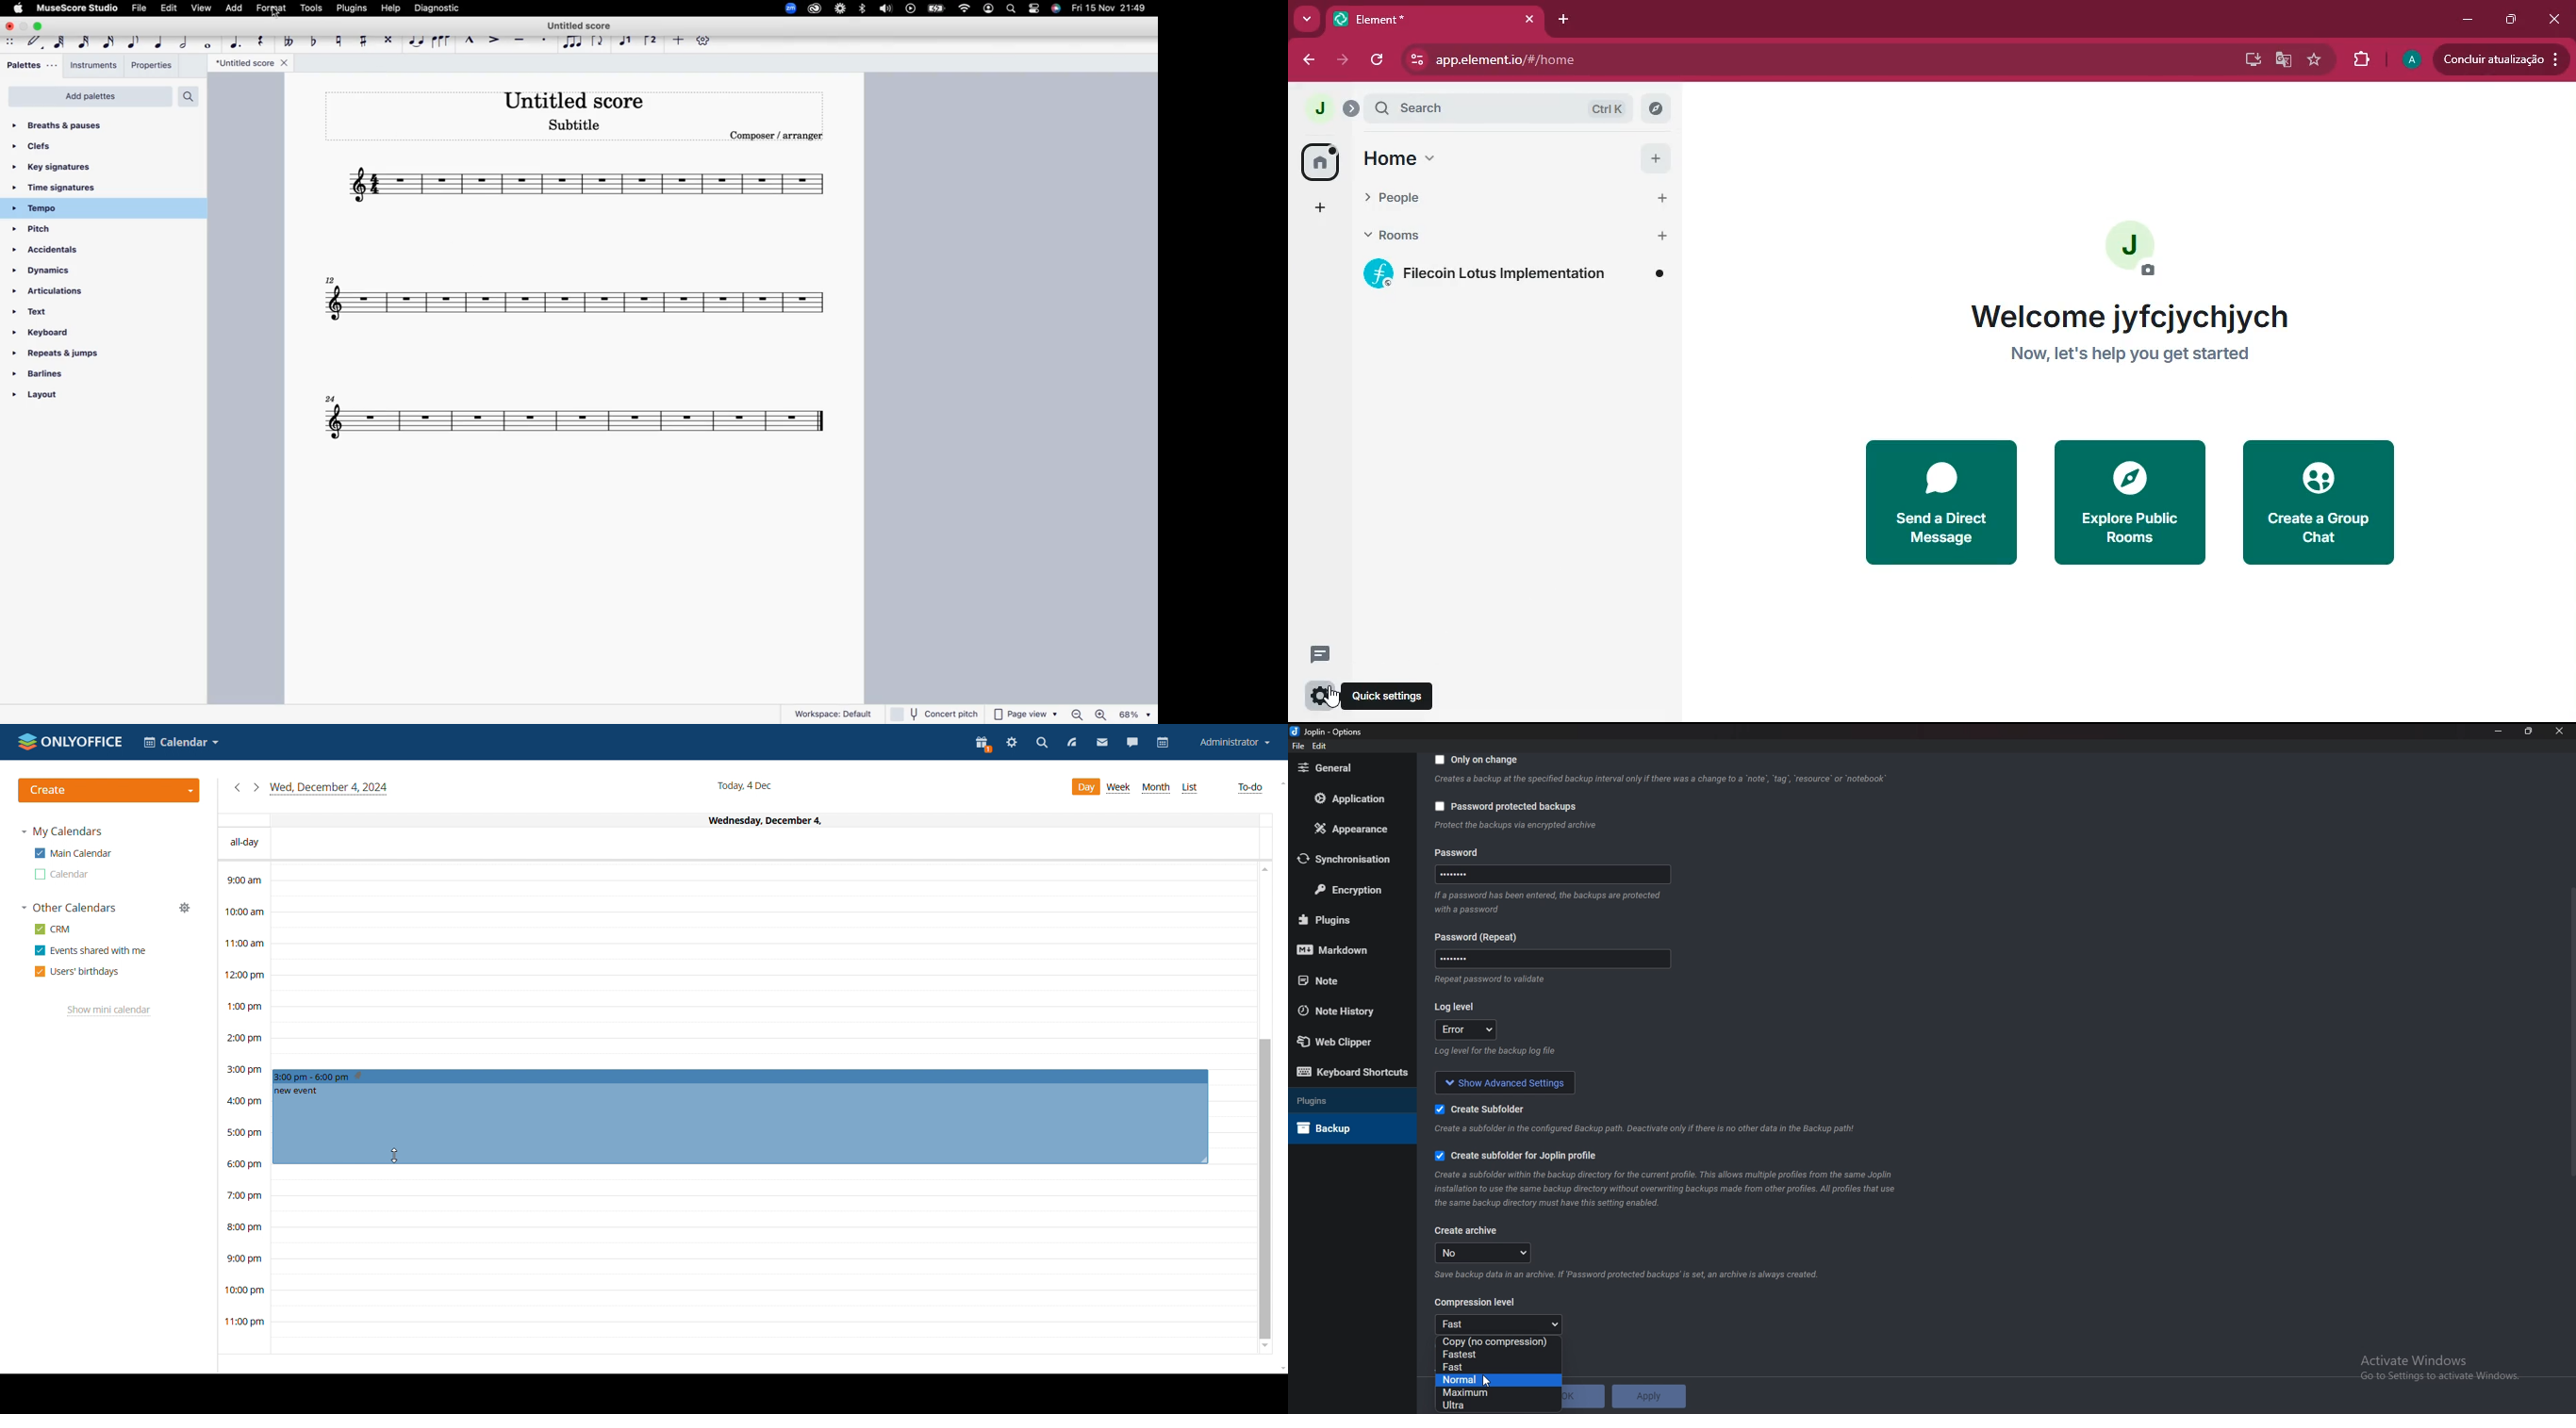 This screenshot has width=2576, height=1428. Describe the element at coordinates (1265, 1189) in the screenshot. I see `scrollbar` at that location.